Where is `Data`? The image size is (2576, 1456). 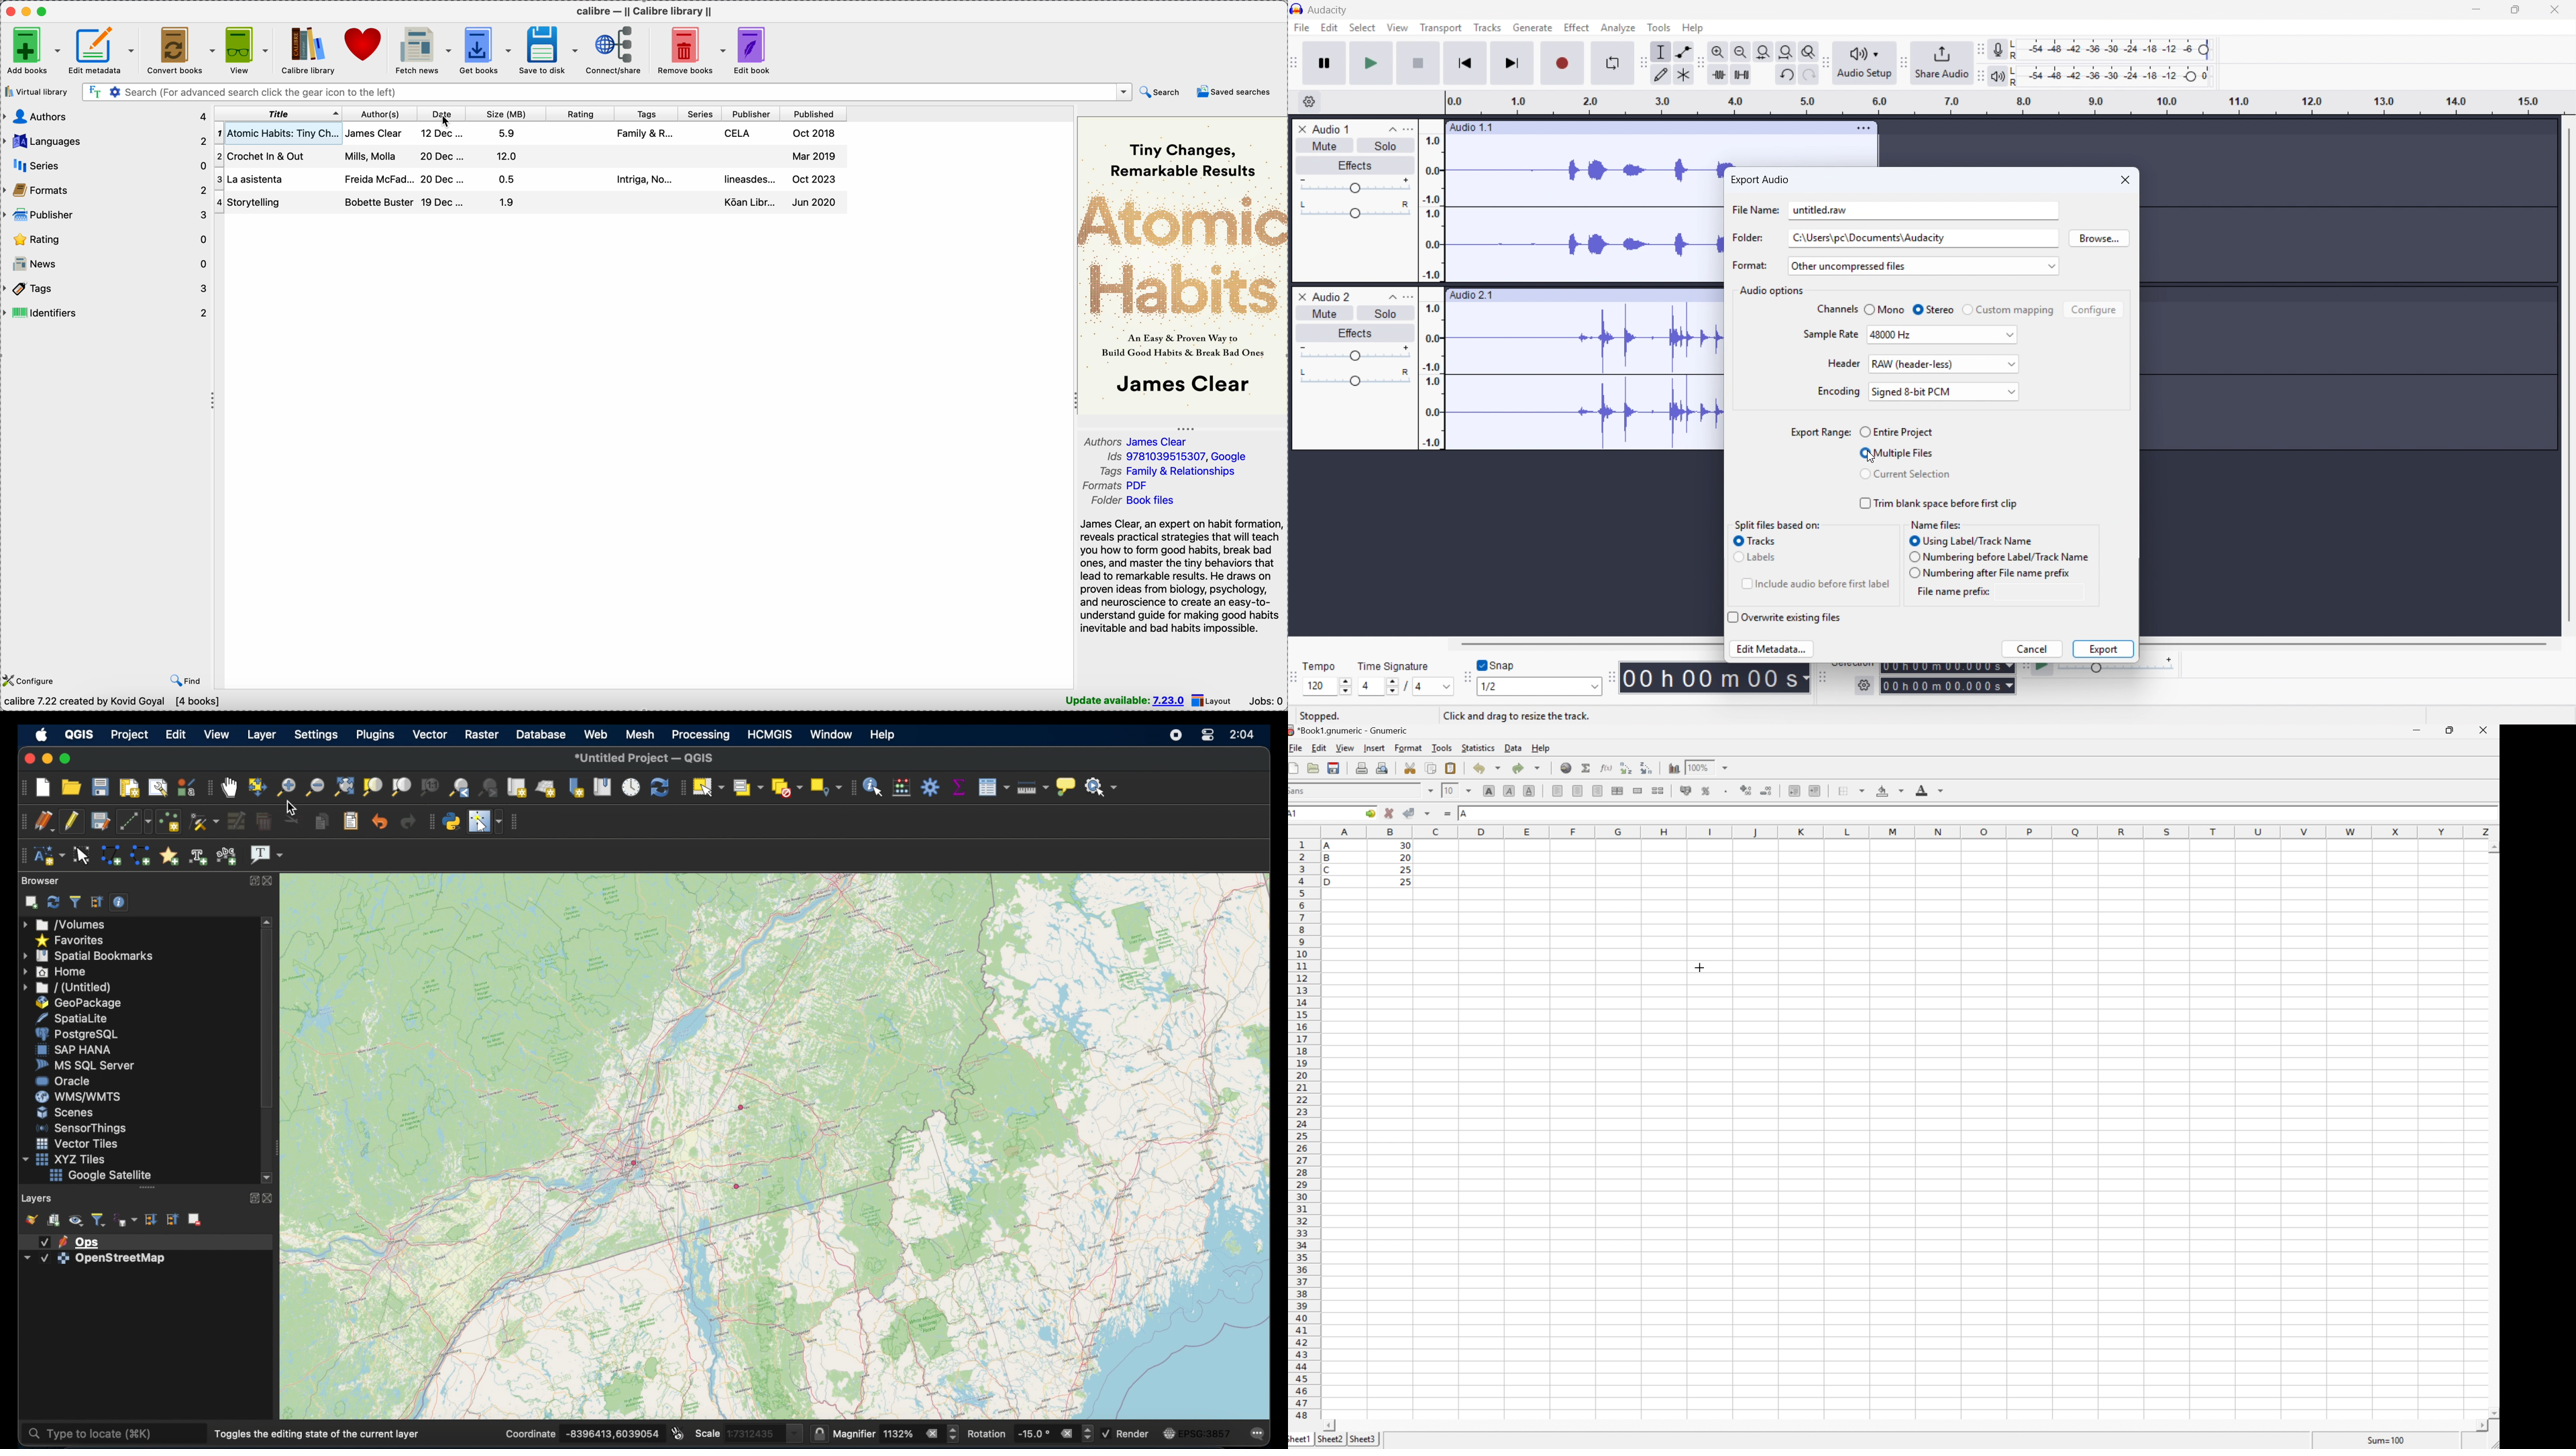
Data is located at coordinates (1512, 748).